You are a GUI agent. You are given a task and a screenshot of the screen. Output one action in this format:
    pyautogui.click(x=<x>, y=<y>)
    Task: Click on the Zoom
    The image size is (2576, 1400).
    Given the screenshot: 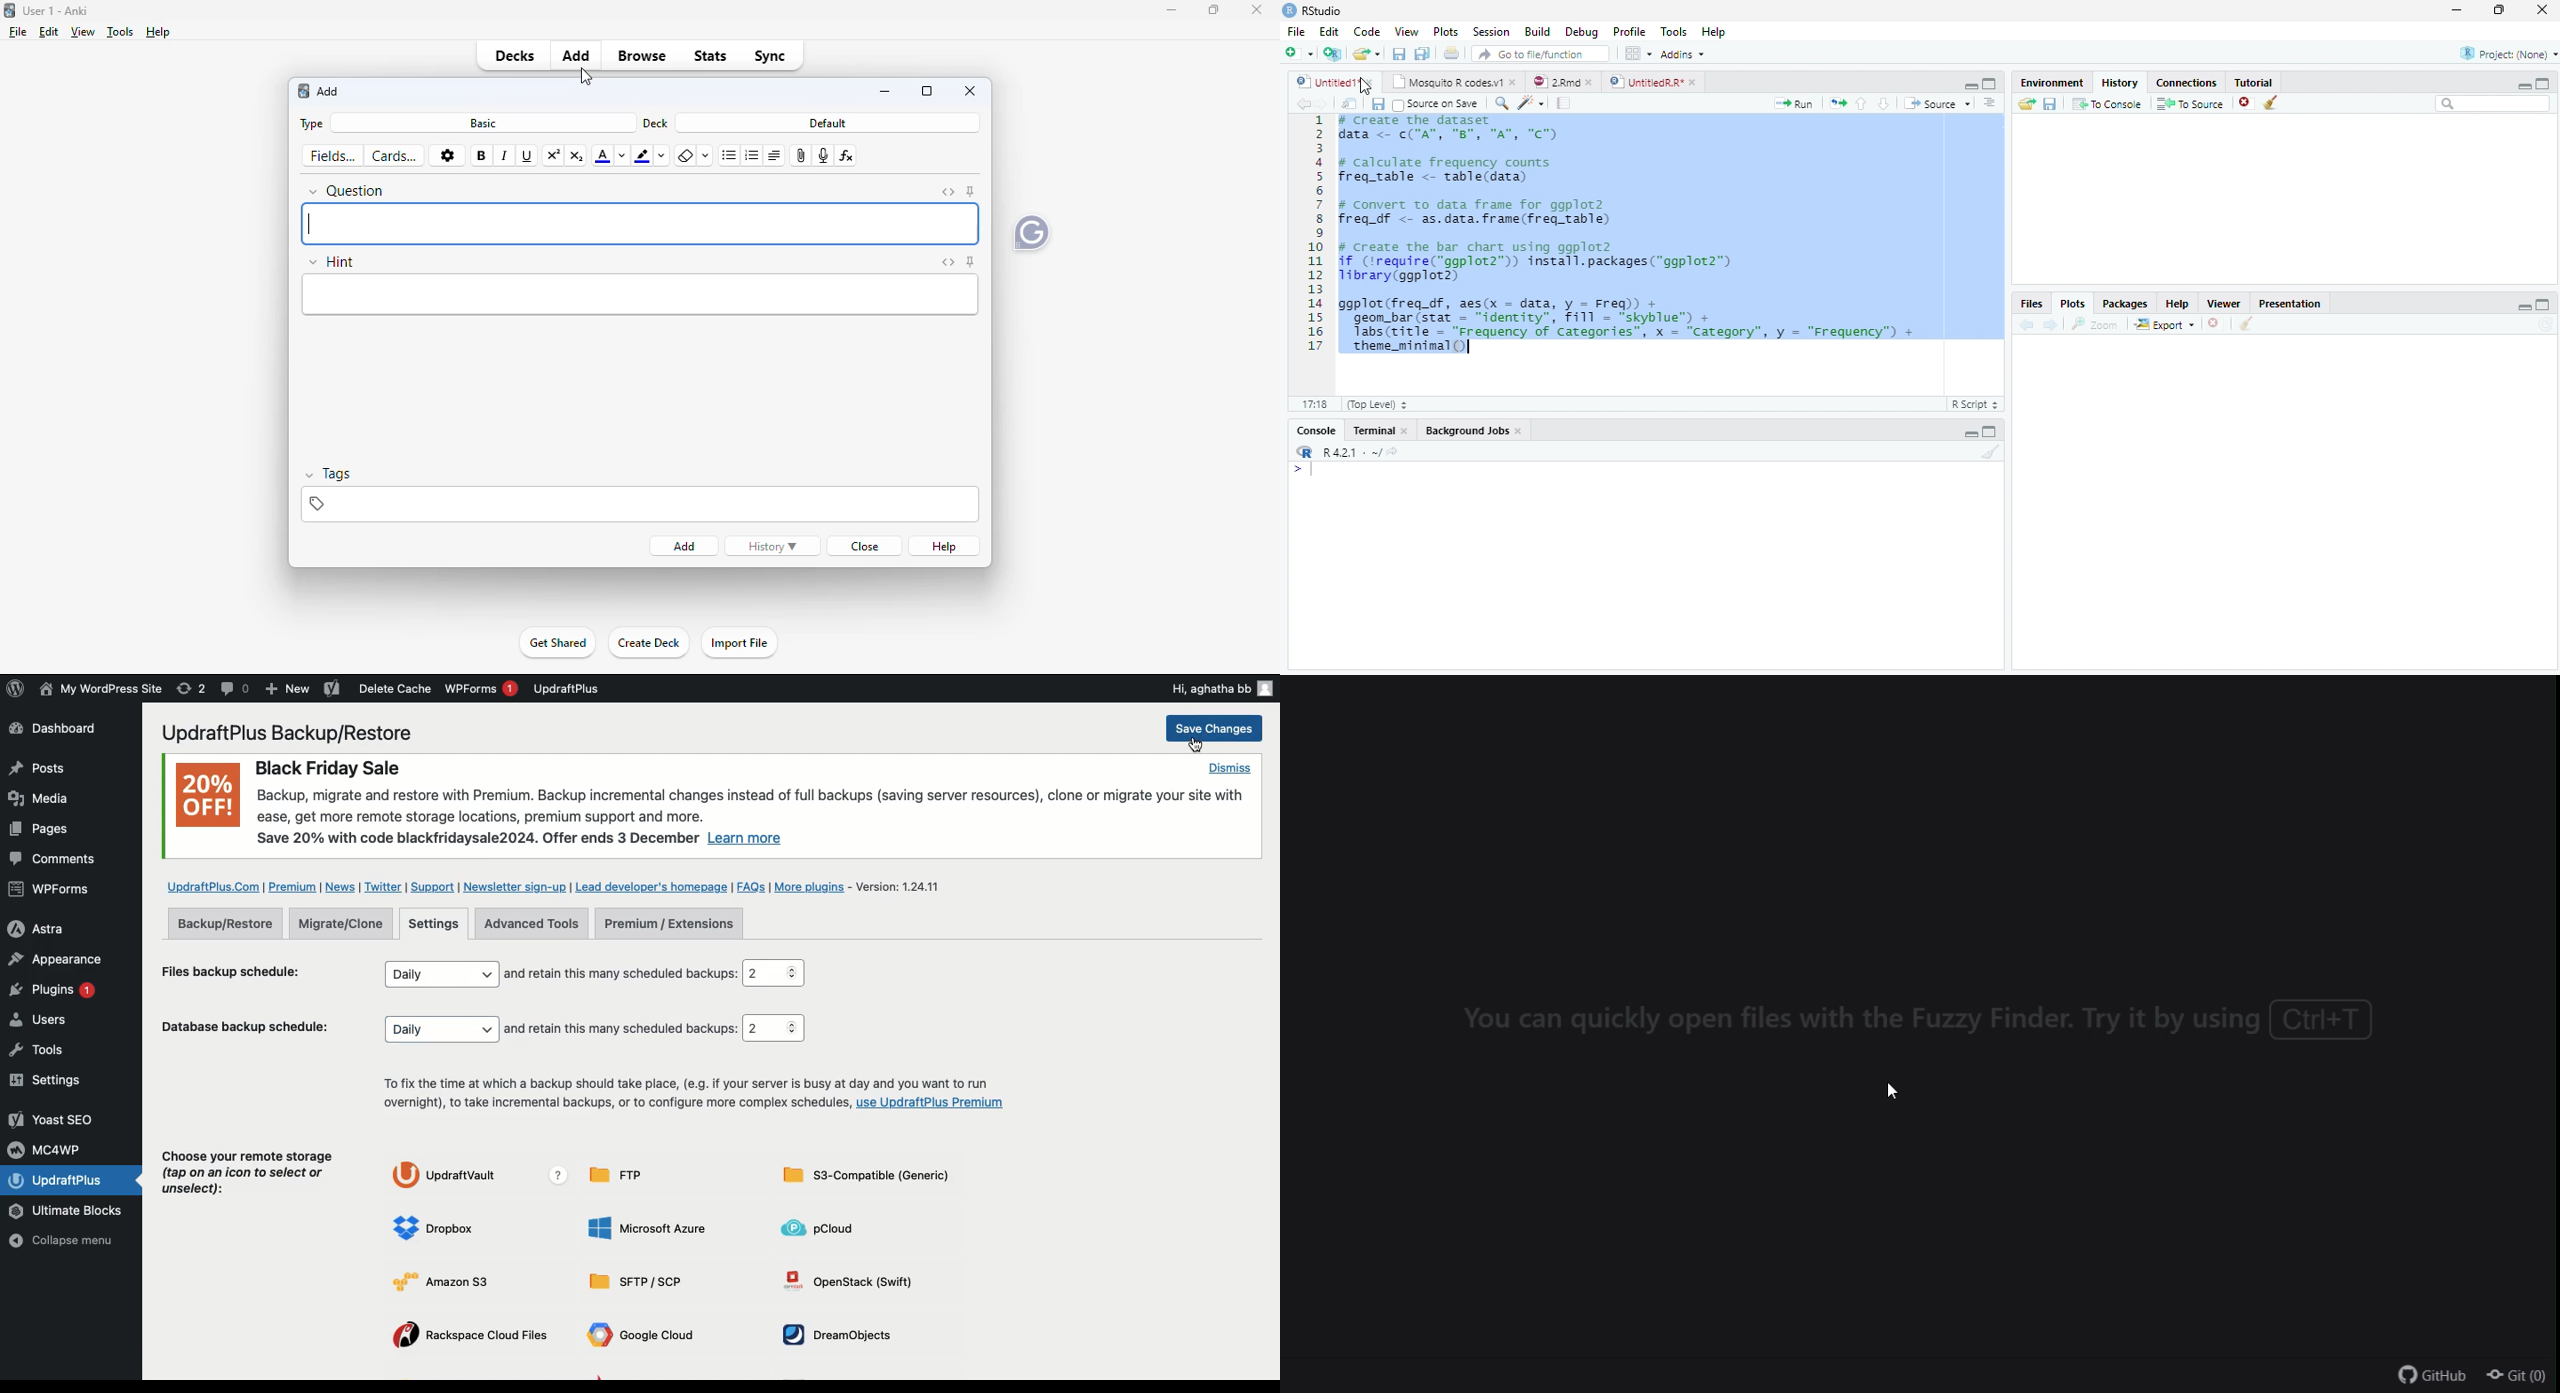 What is the action you would take?
    pyautogui.click(x=1502, y=104)
    